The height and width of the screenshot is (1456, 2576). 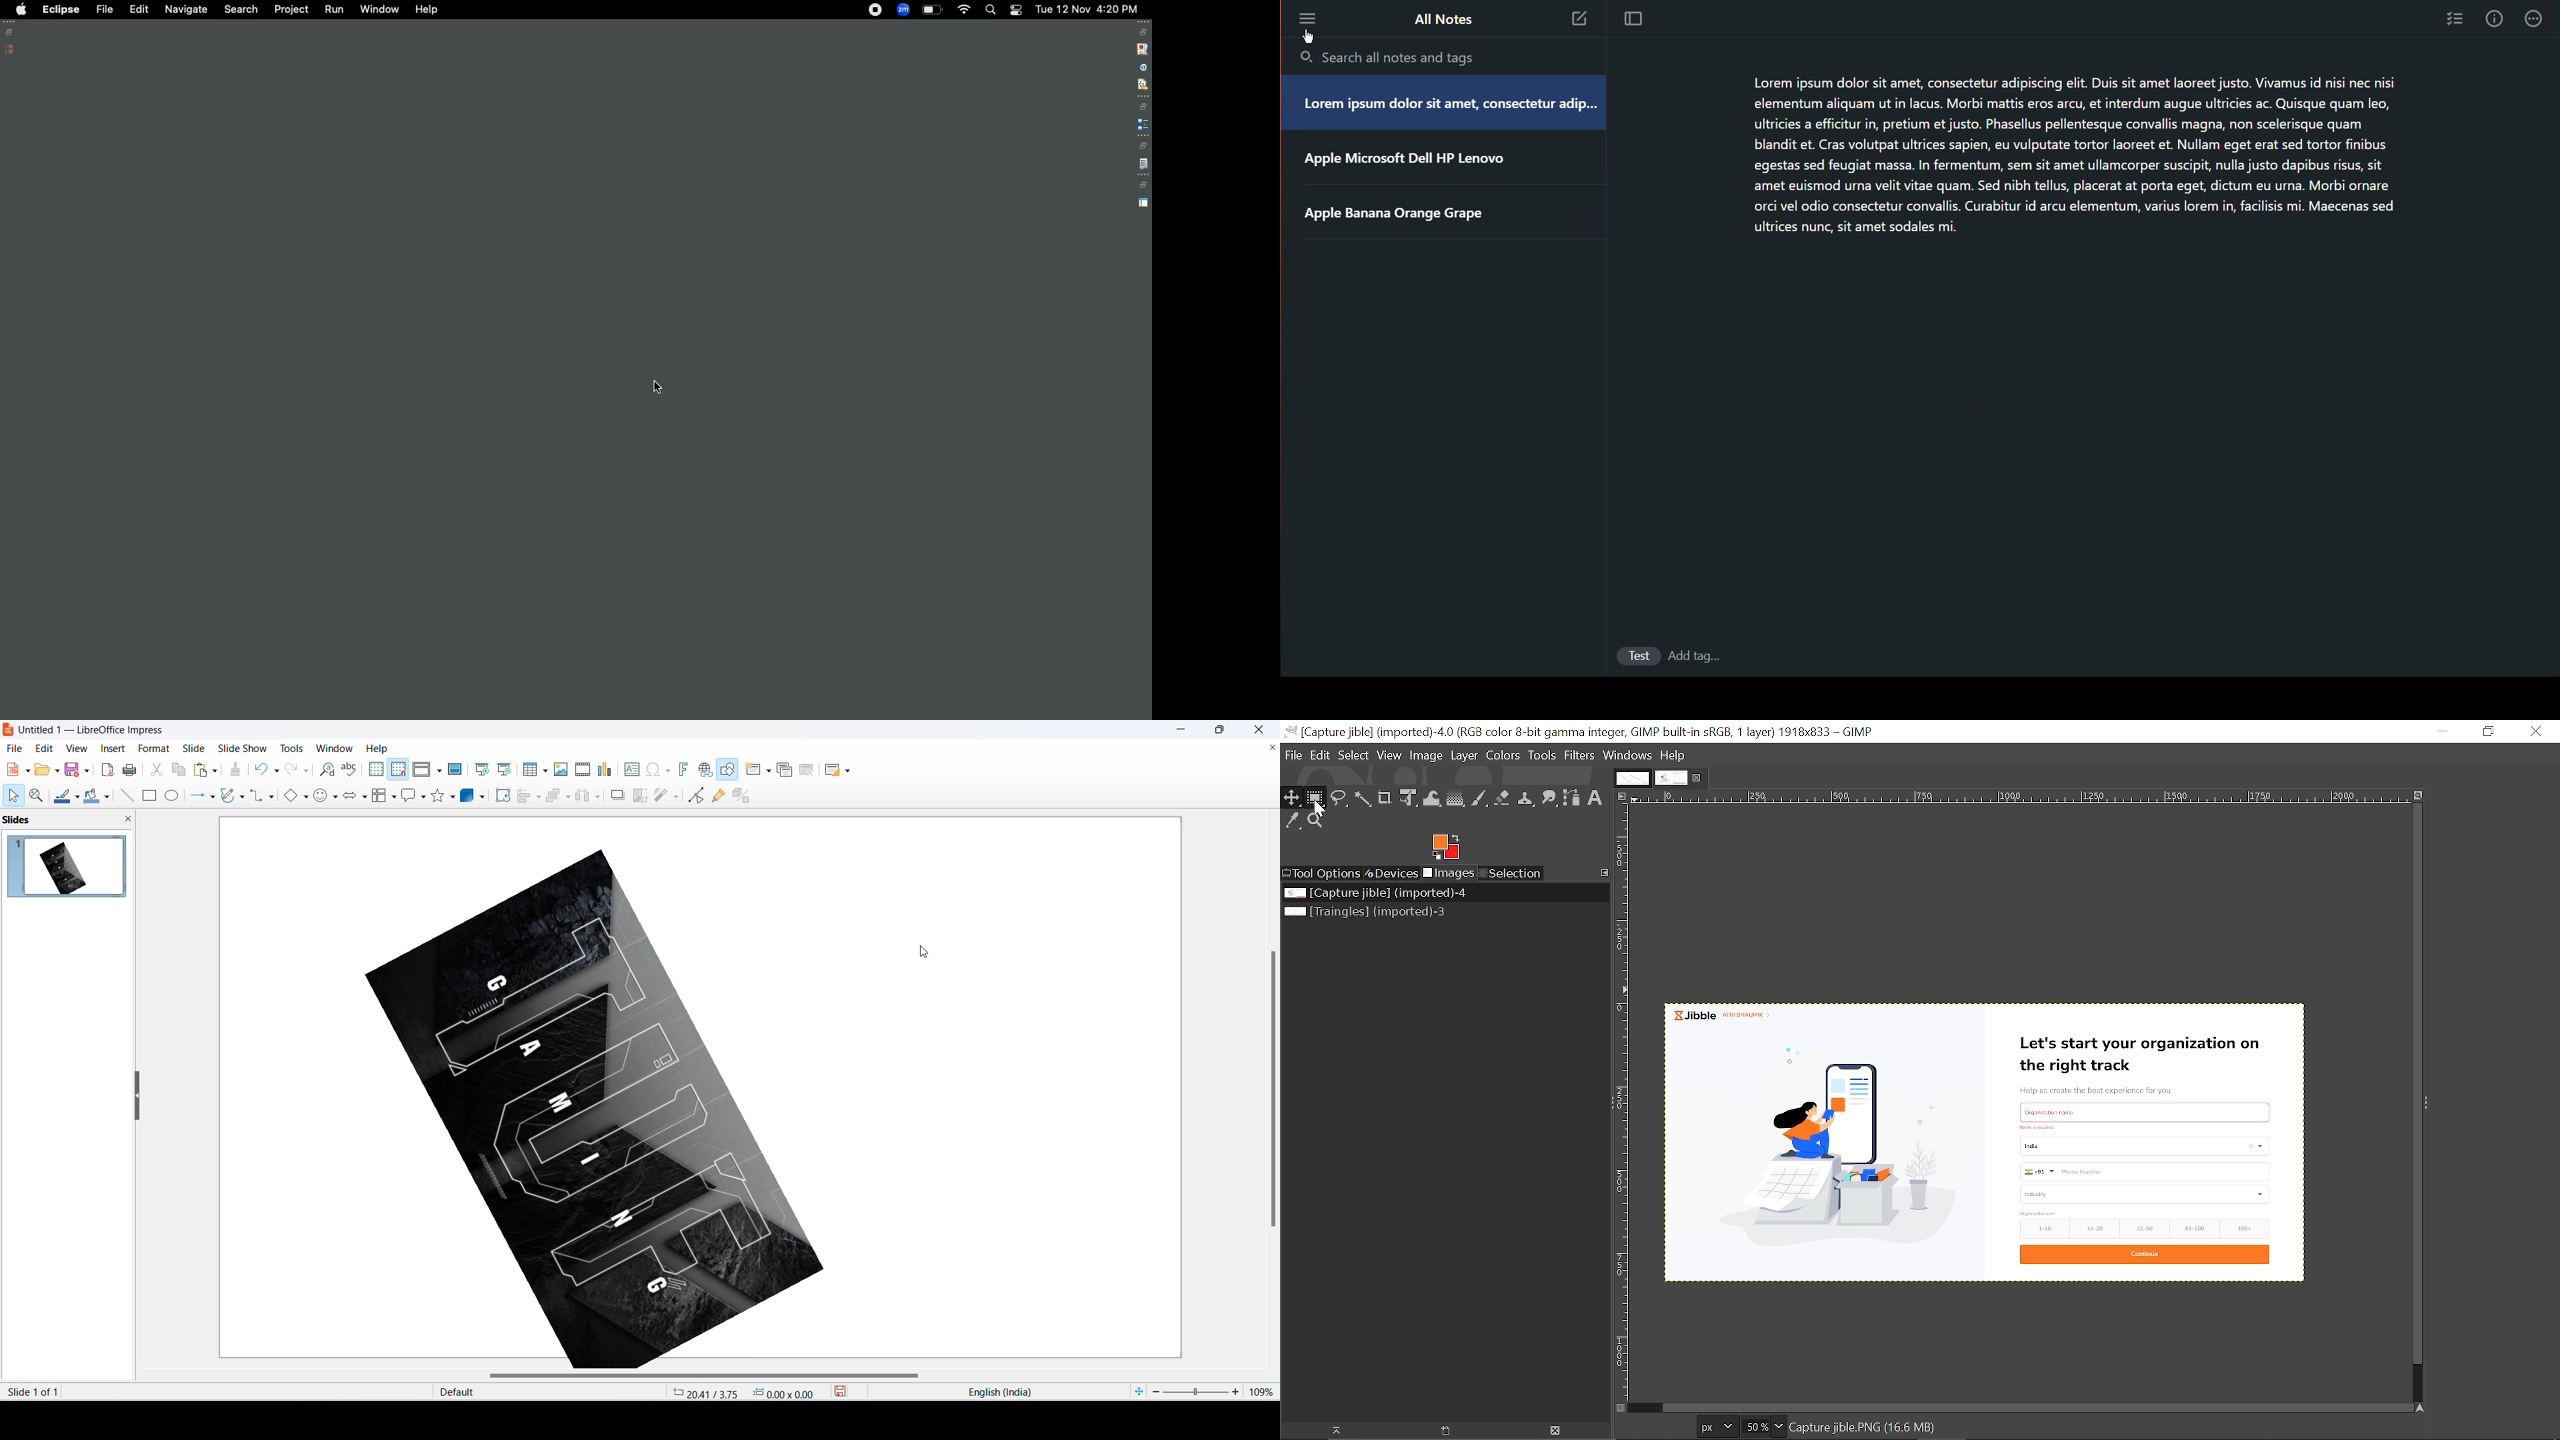 I want to click on display grid, so click(x=375, y=769).